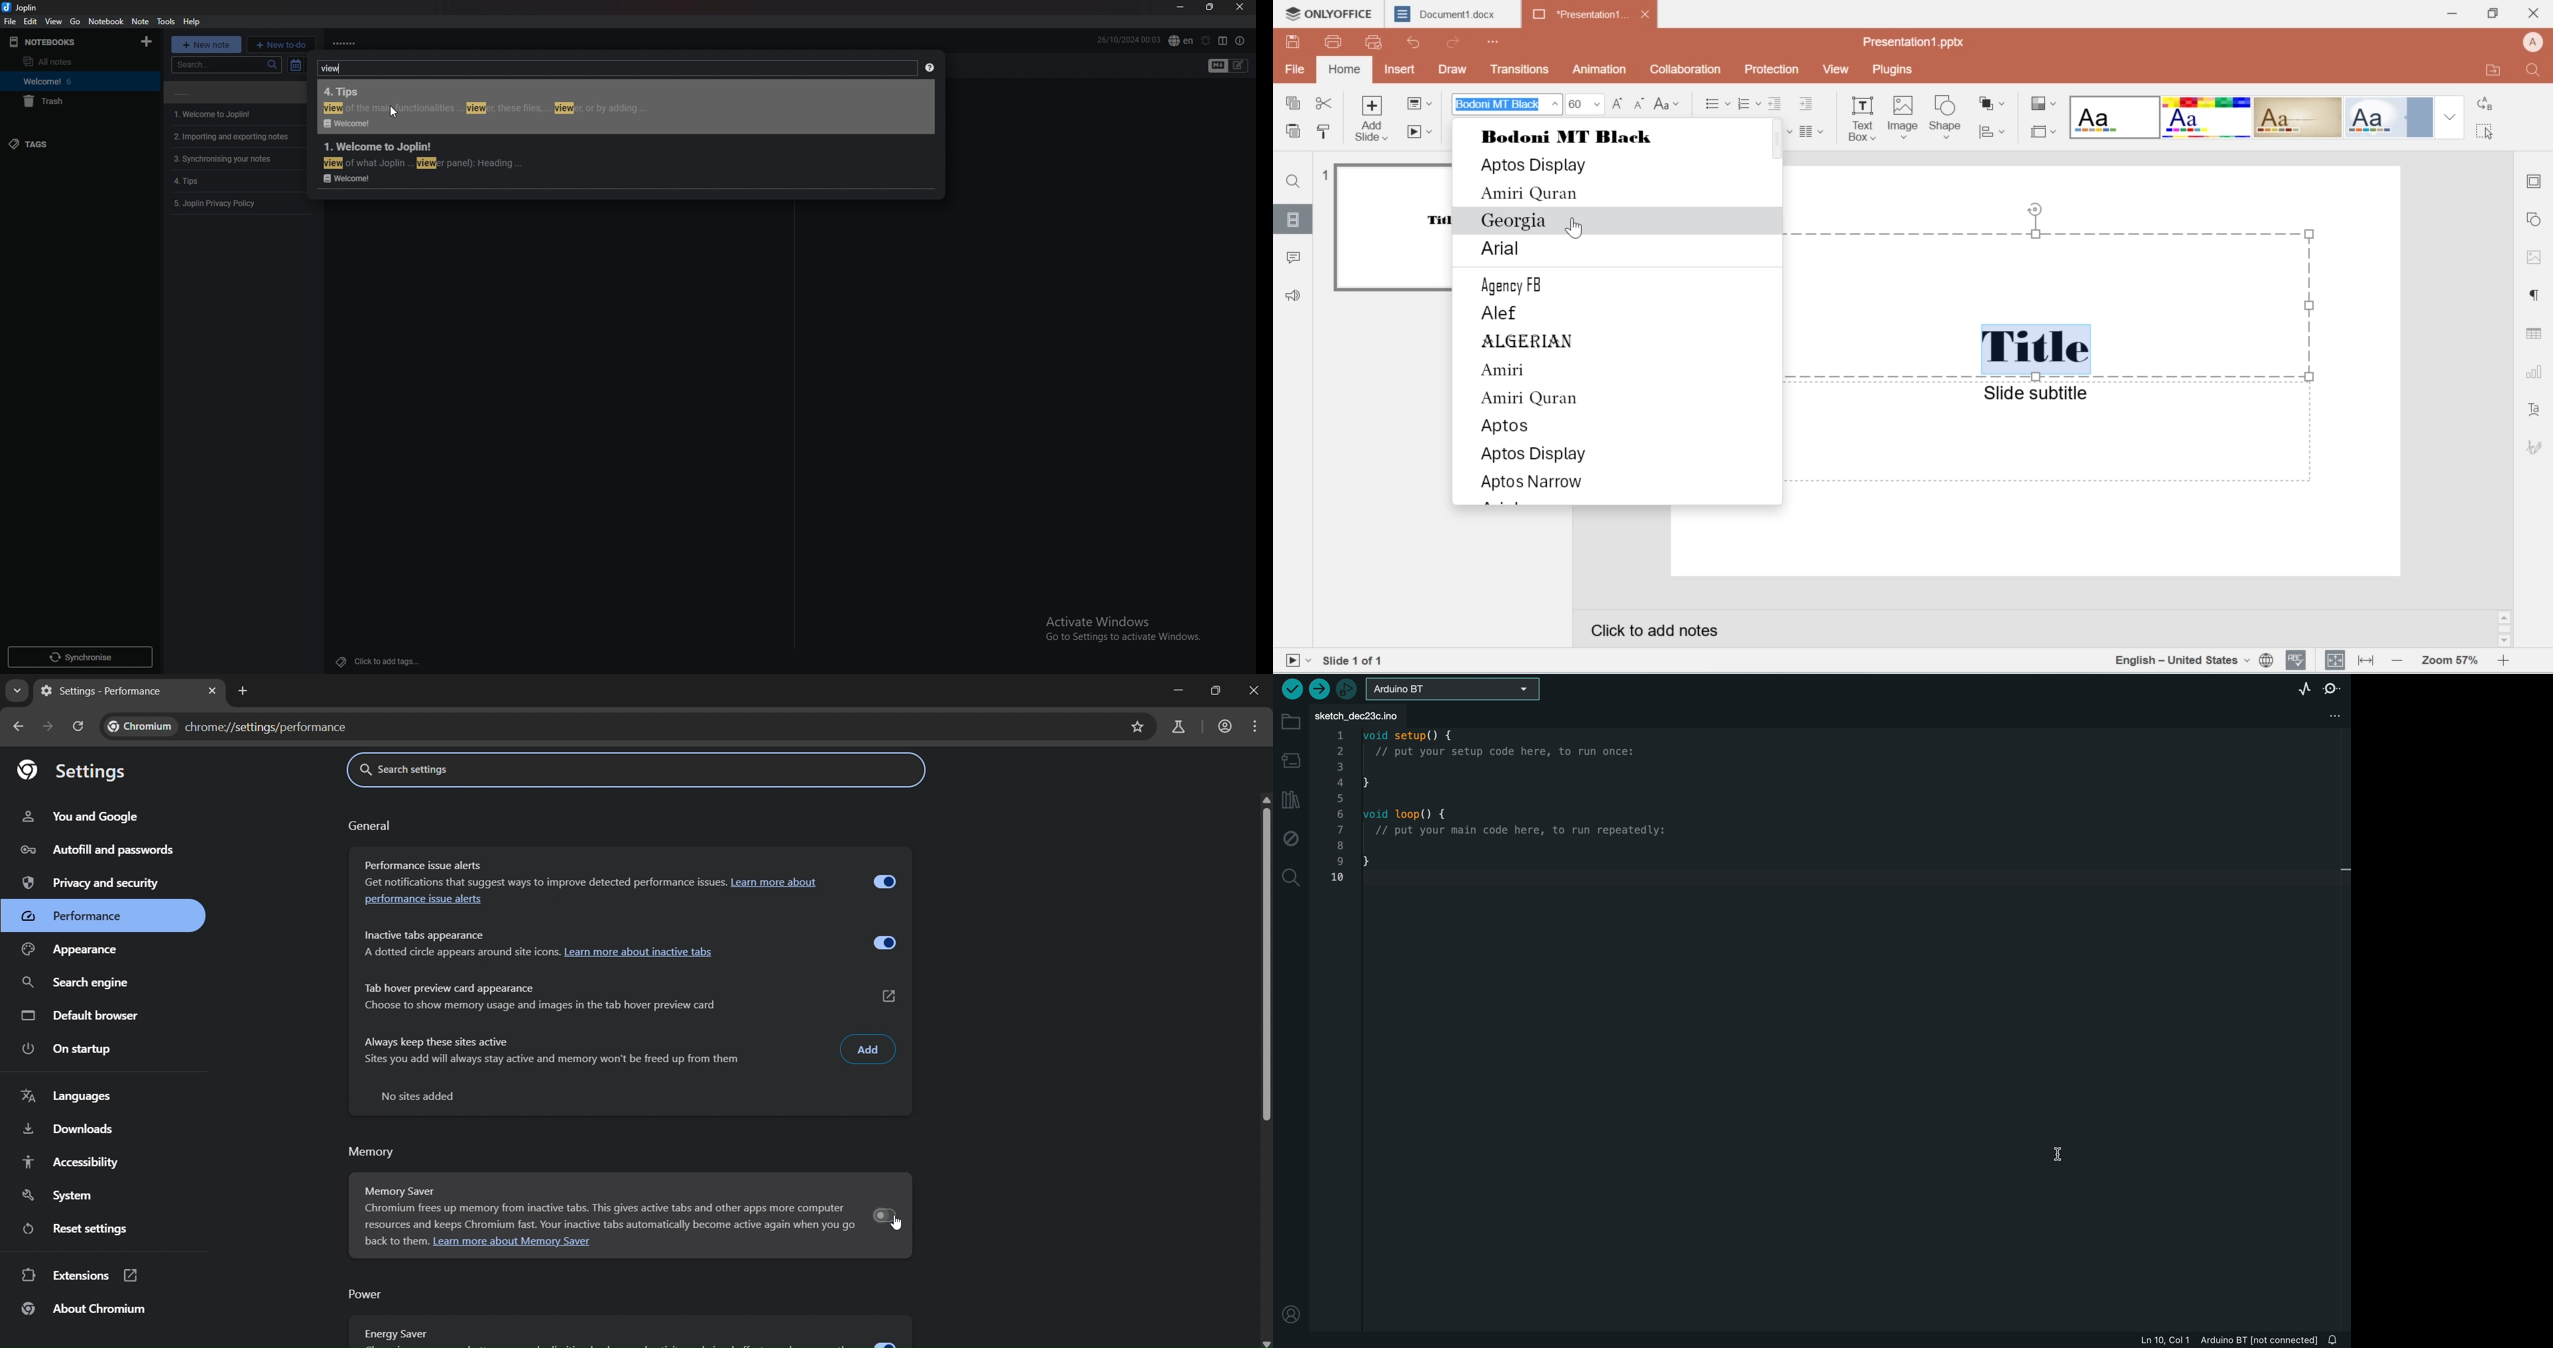 This screenshot has height=1372, width=2576. I want to click on note properties, so click(1240, 41).